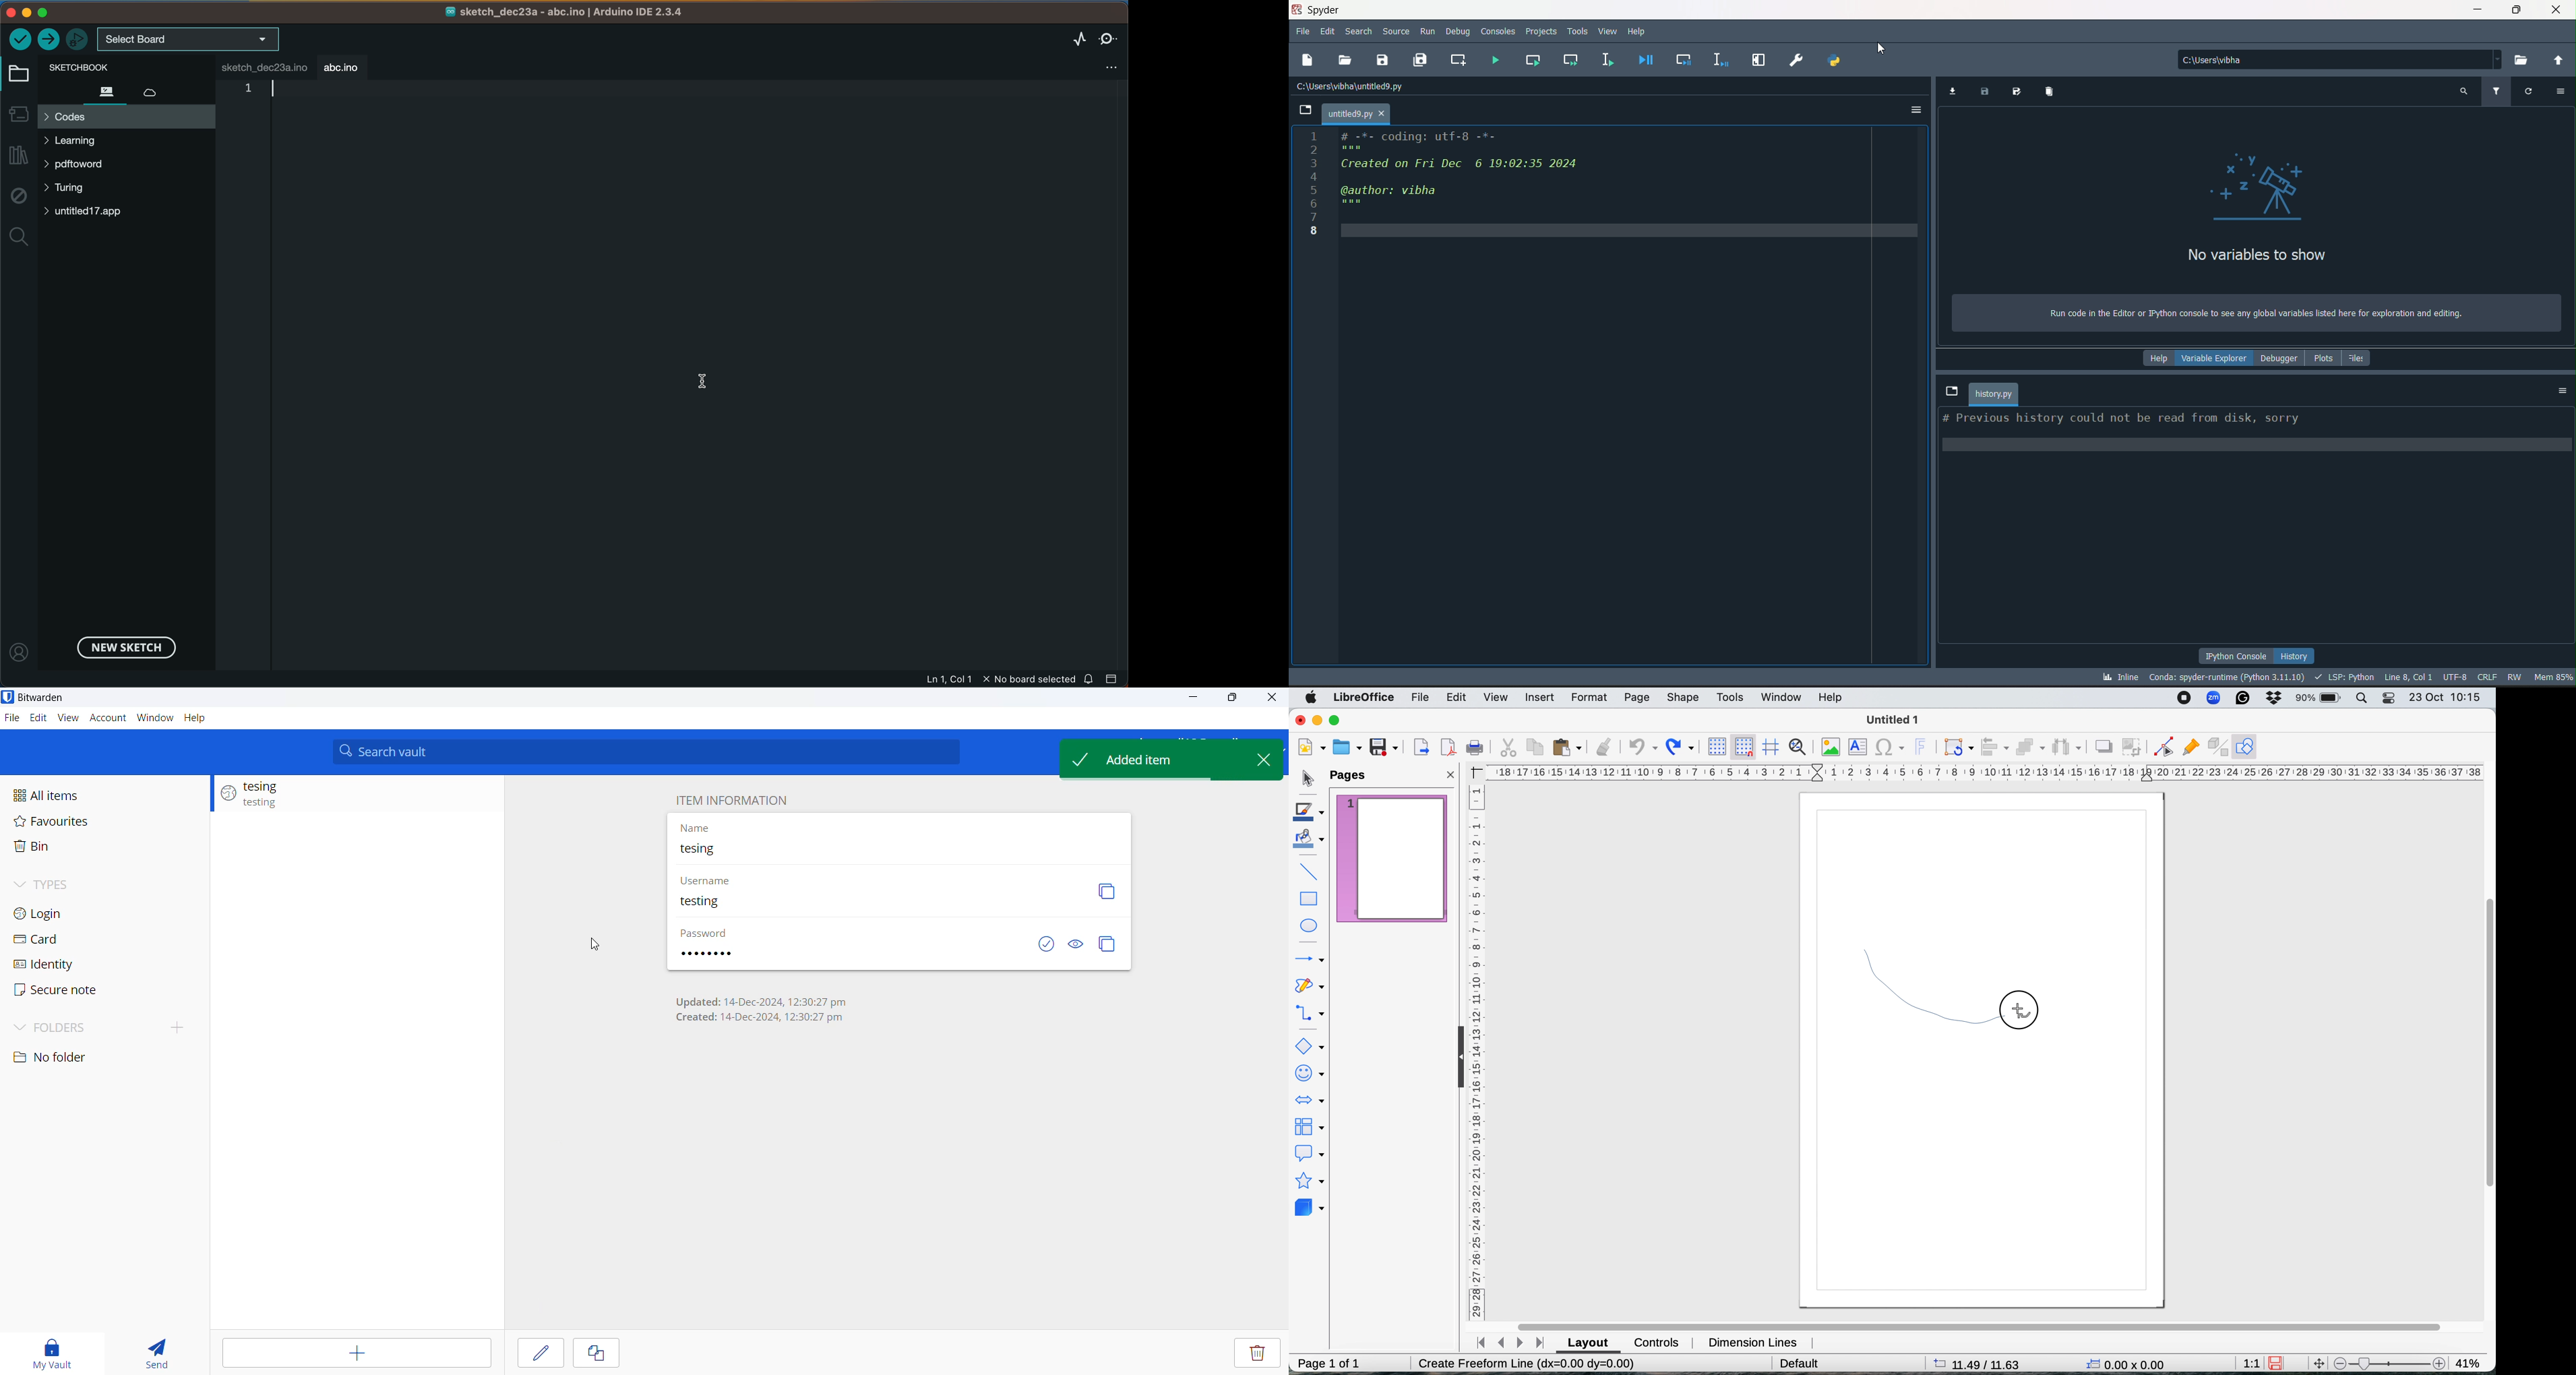 The image size is (2576, 1400). What do you see at coordinates (1306, 777) in the screenshot?
I see `selection tool` at bounding box center [1306, 777].